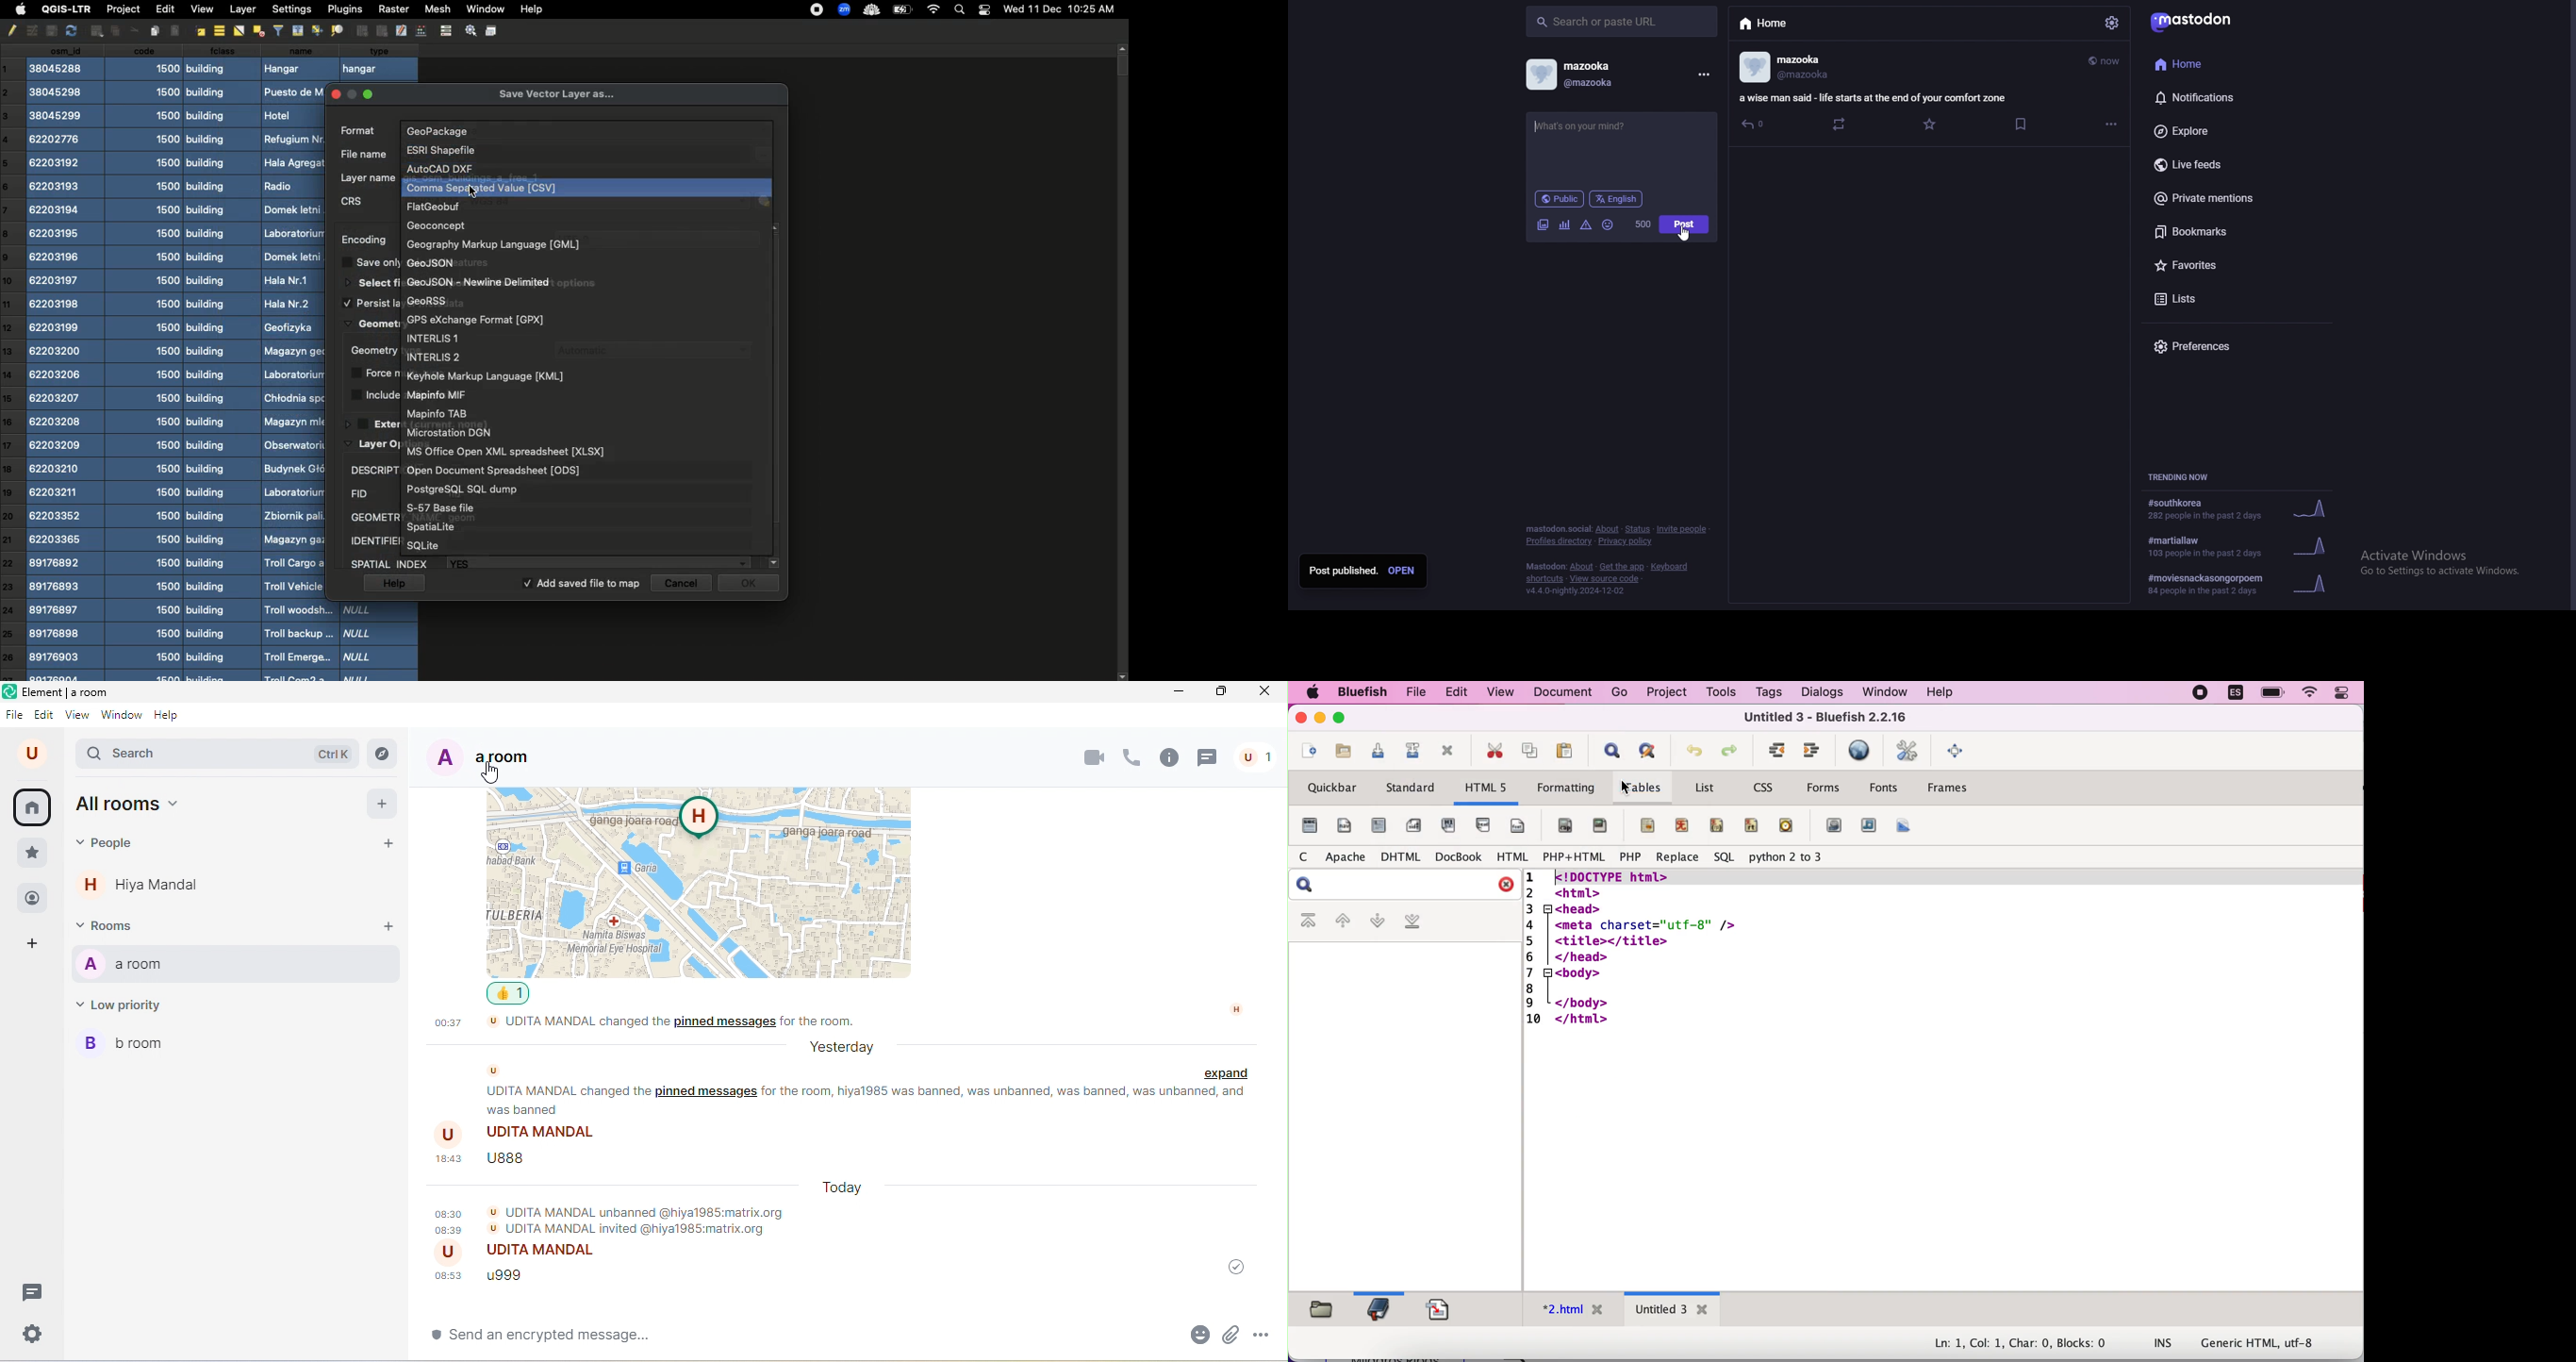 The image size is (2576, 1372). What do you see at coordinates (1308, 885) in the screenshot?
I see `search bar` at bounding box center [1308, 885].